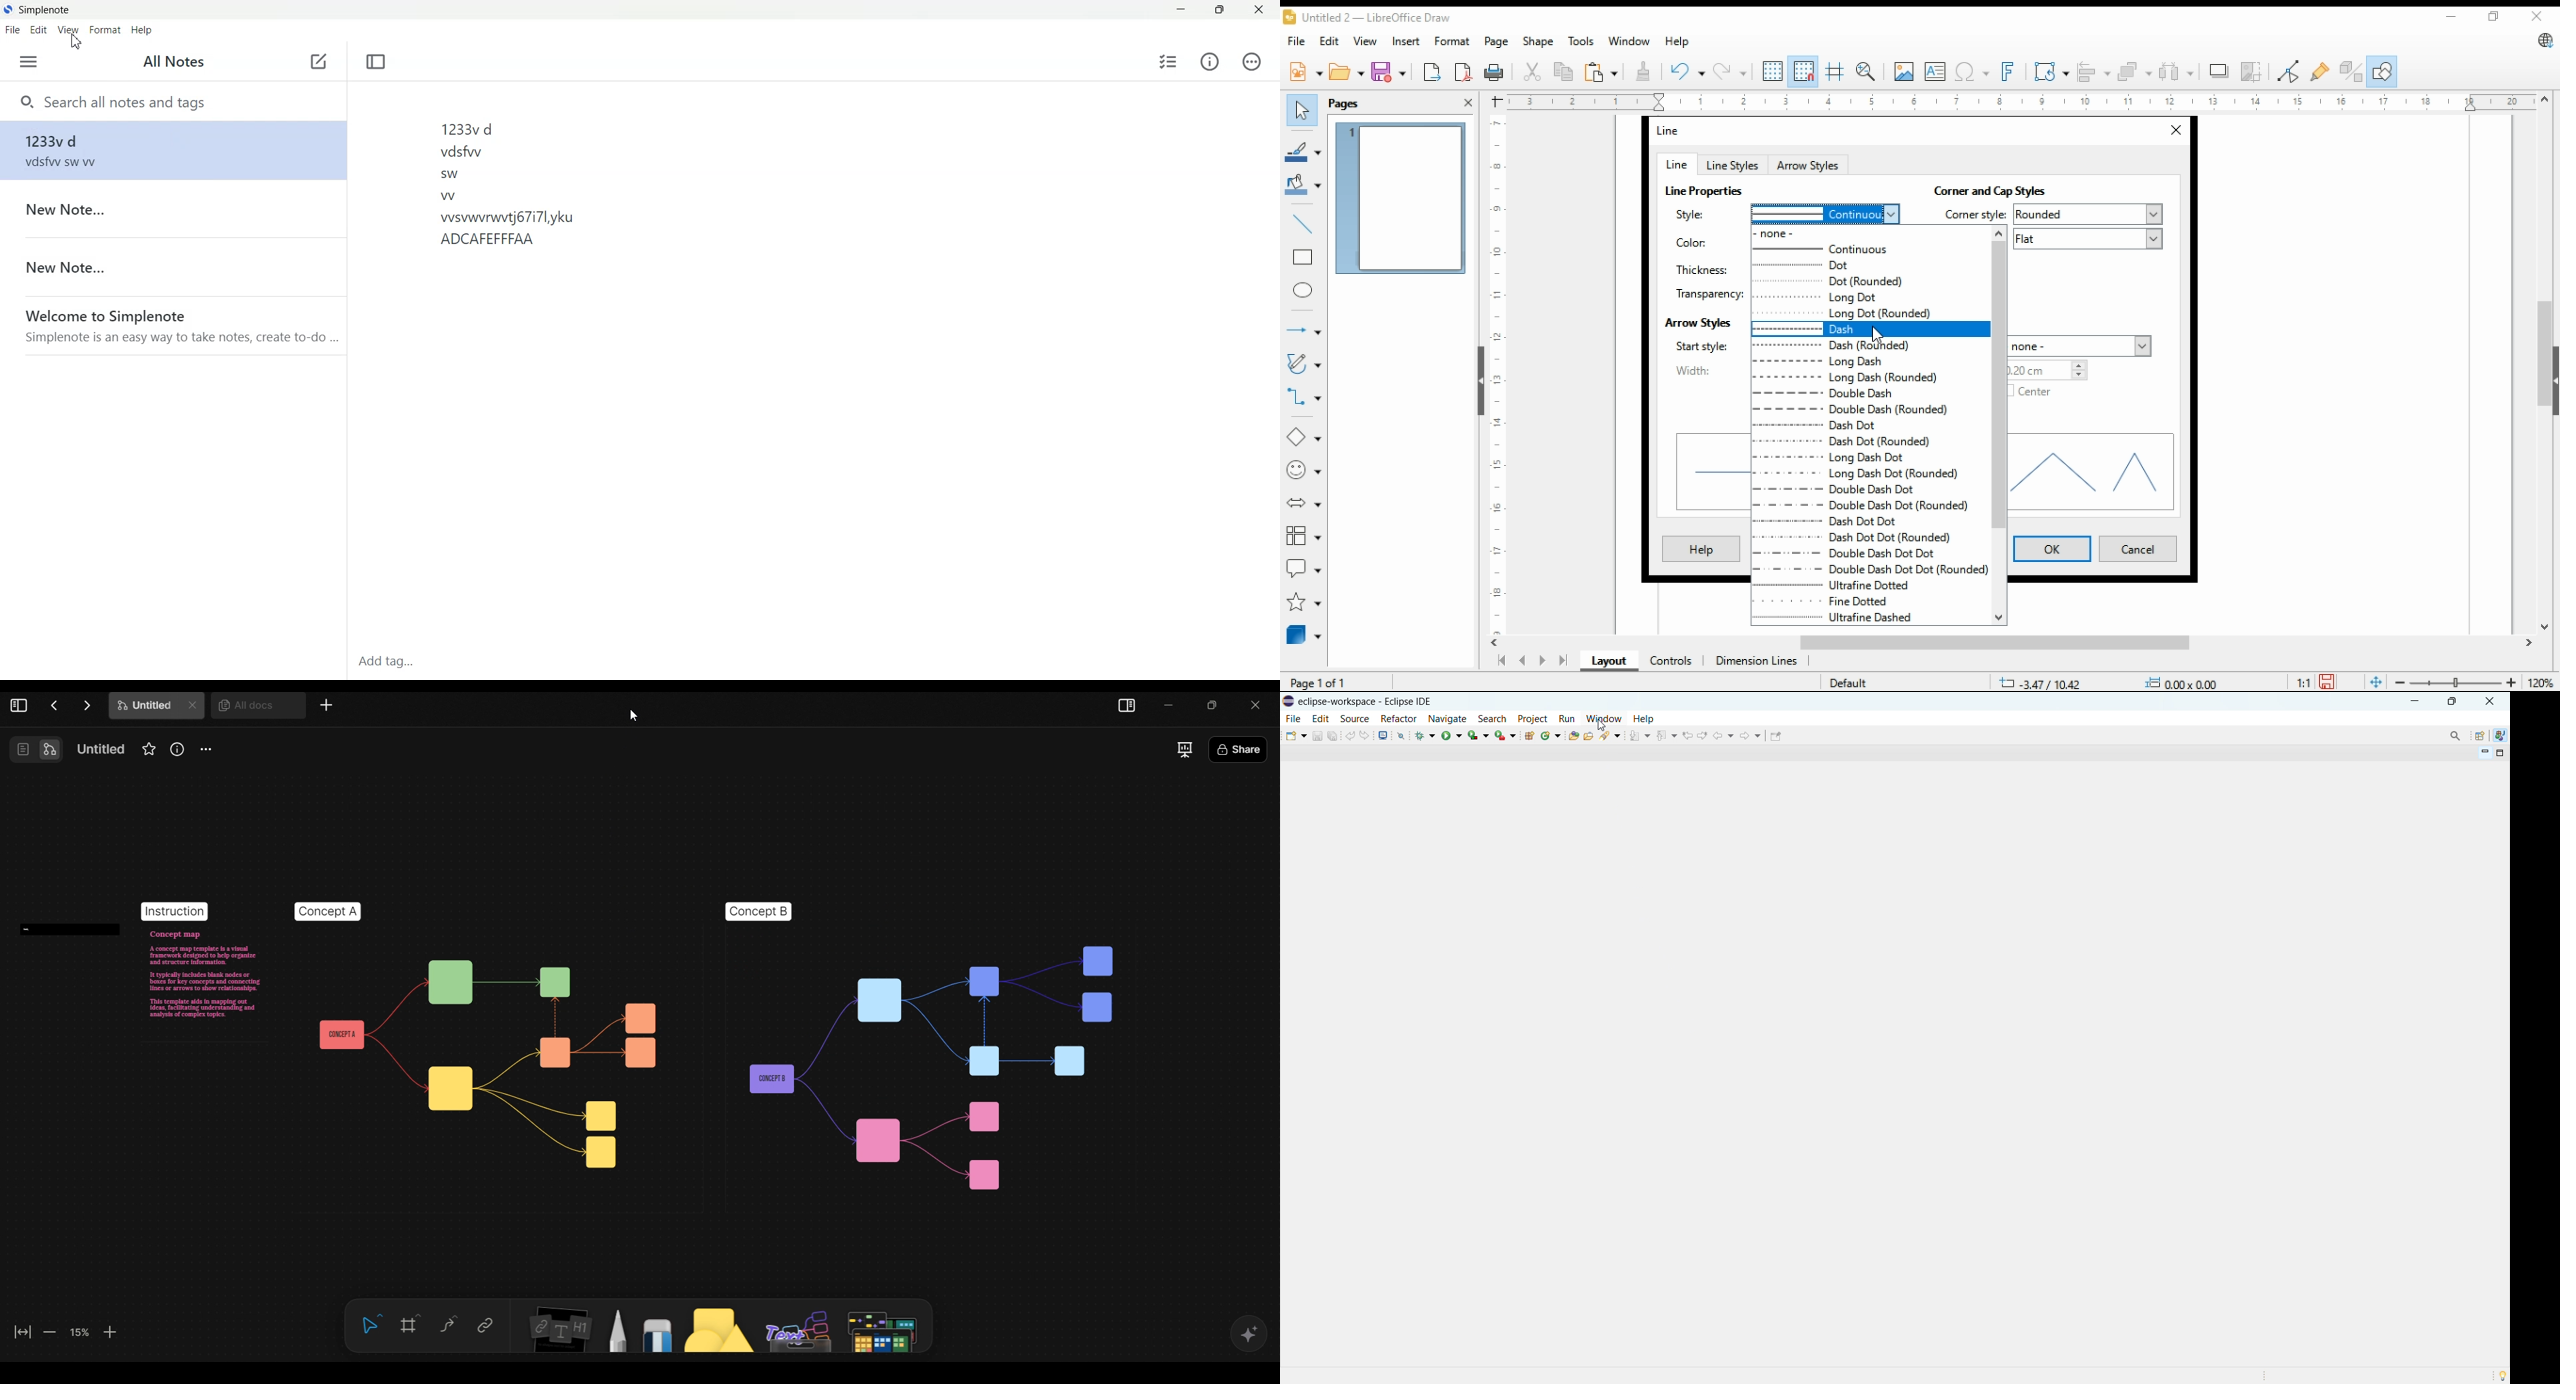  What do you see at coordinates (1869, 280) in the screenshot?
I see `Dot (rounded)` at bounding box center [1869, 280].